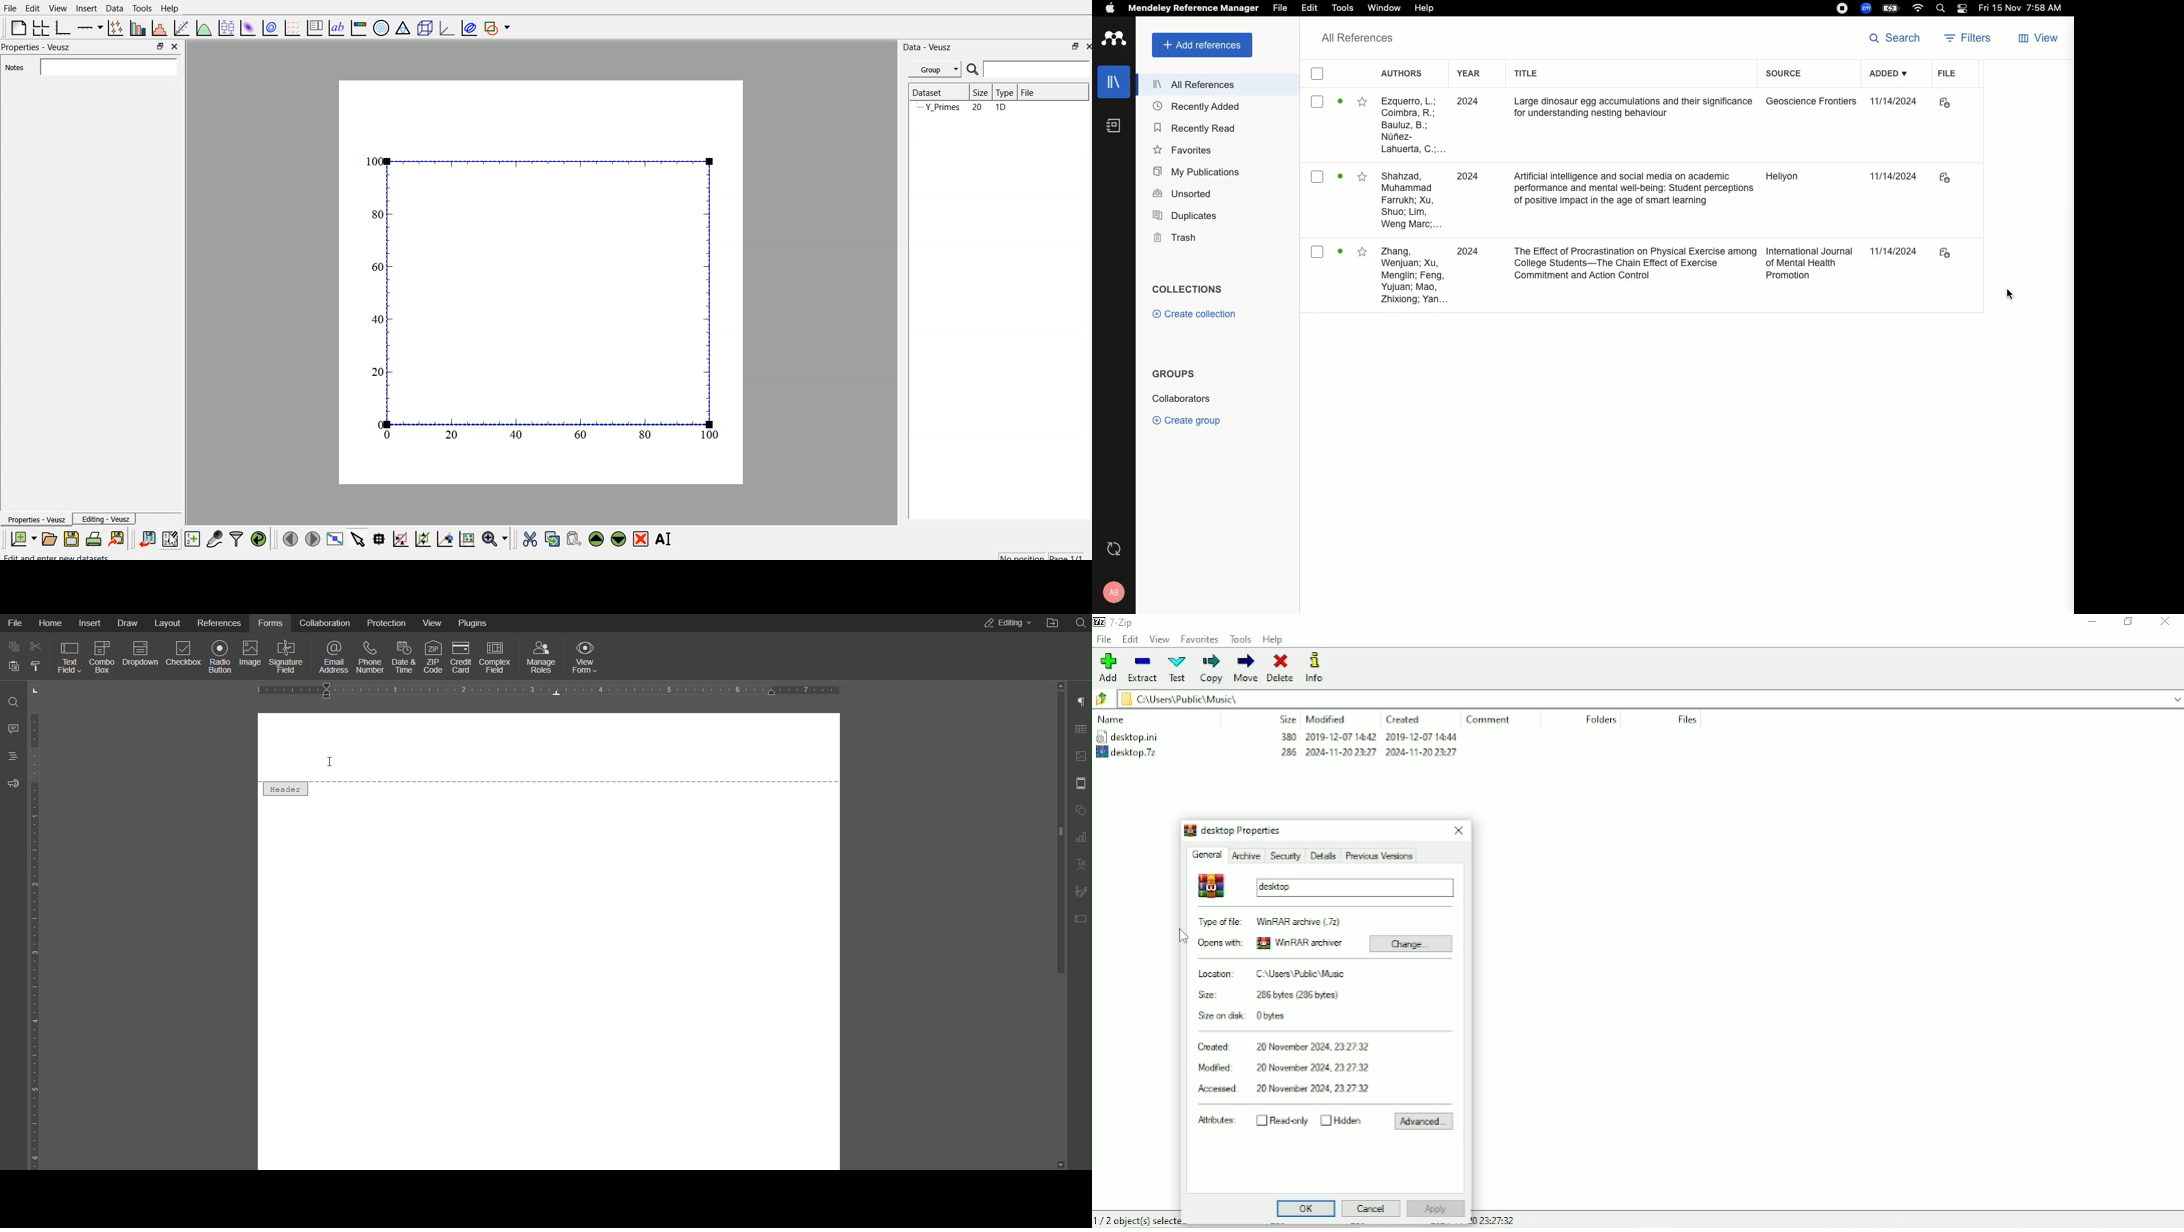  What do you see at coordinates (1421, 736) in the screenshot?
I see `created date & time` at bounding box center [1421, 736].